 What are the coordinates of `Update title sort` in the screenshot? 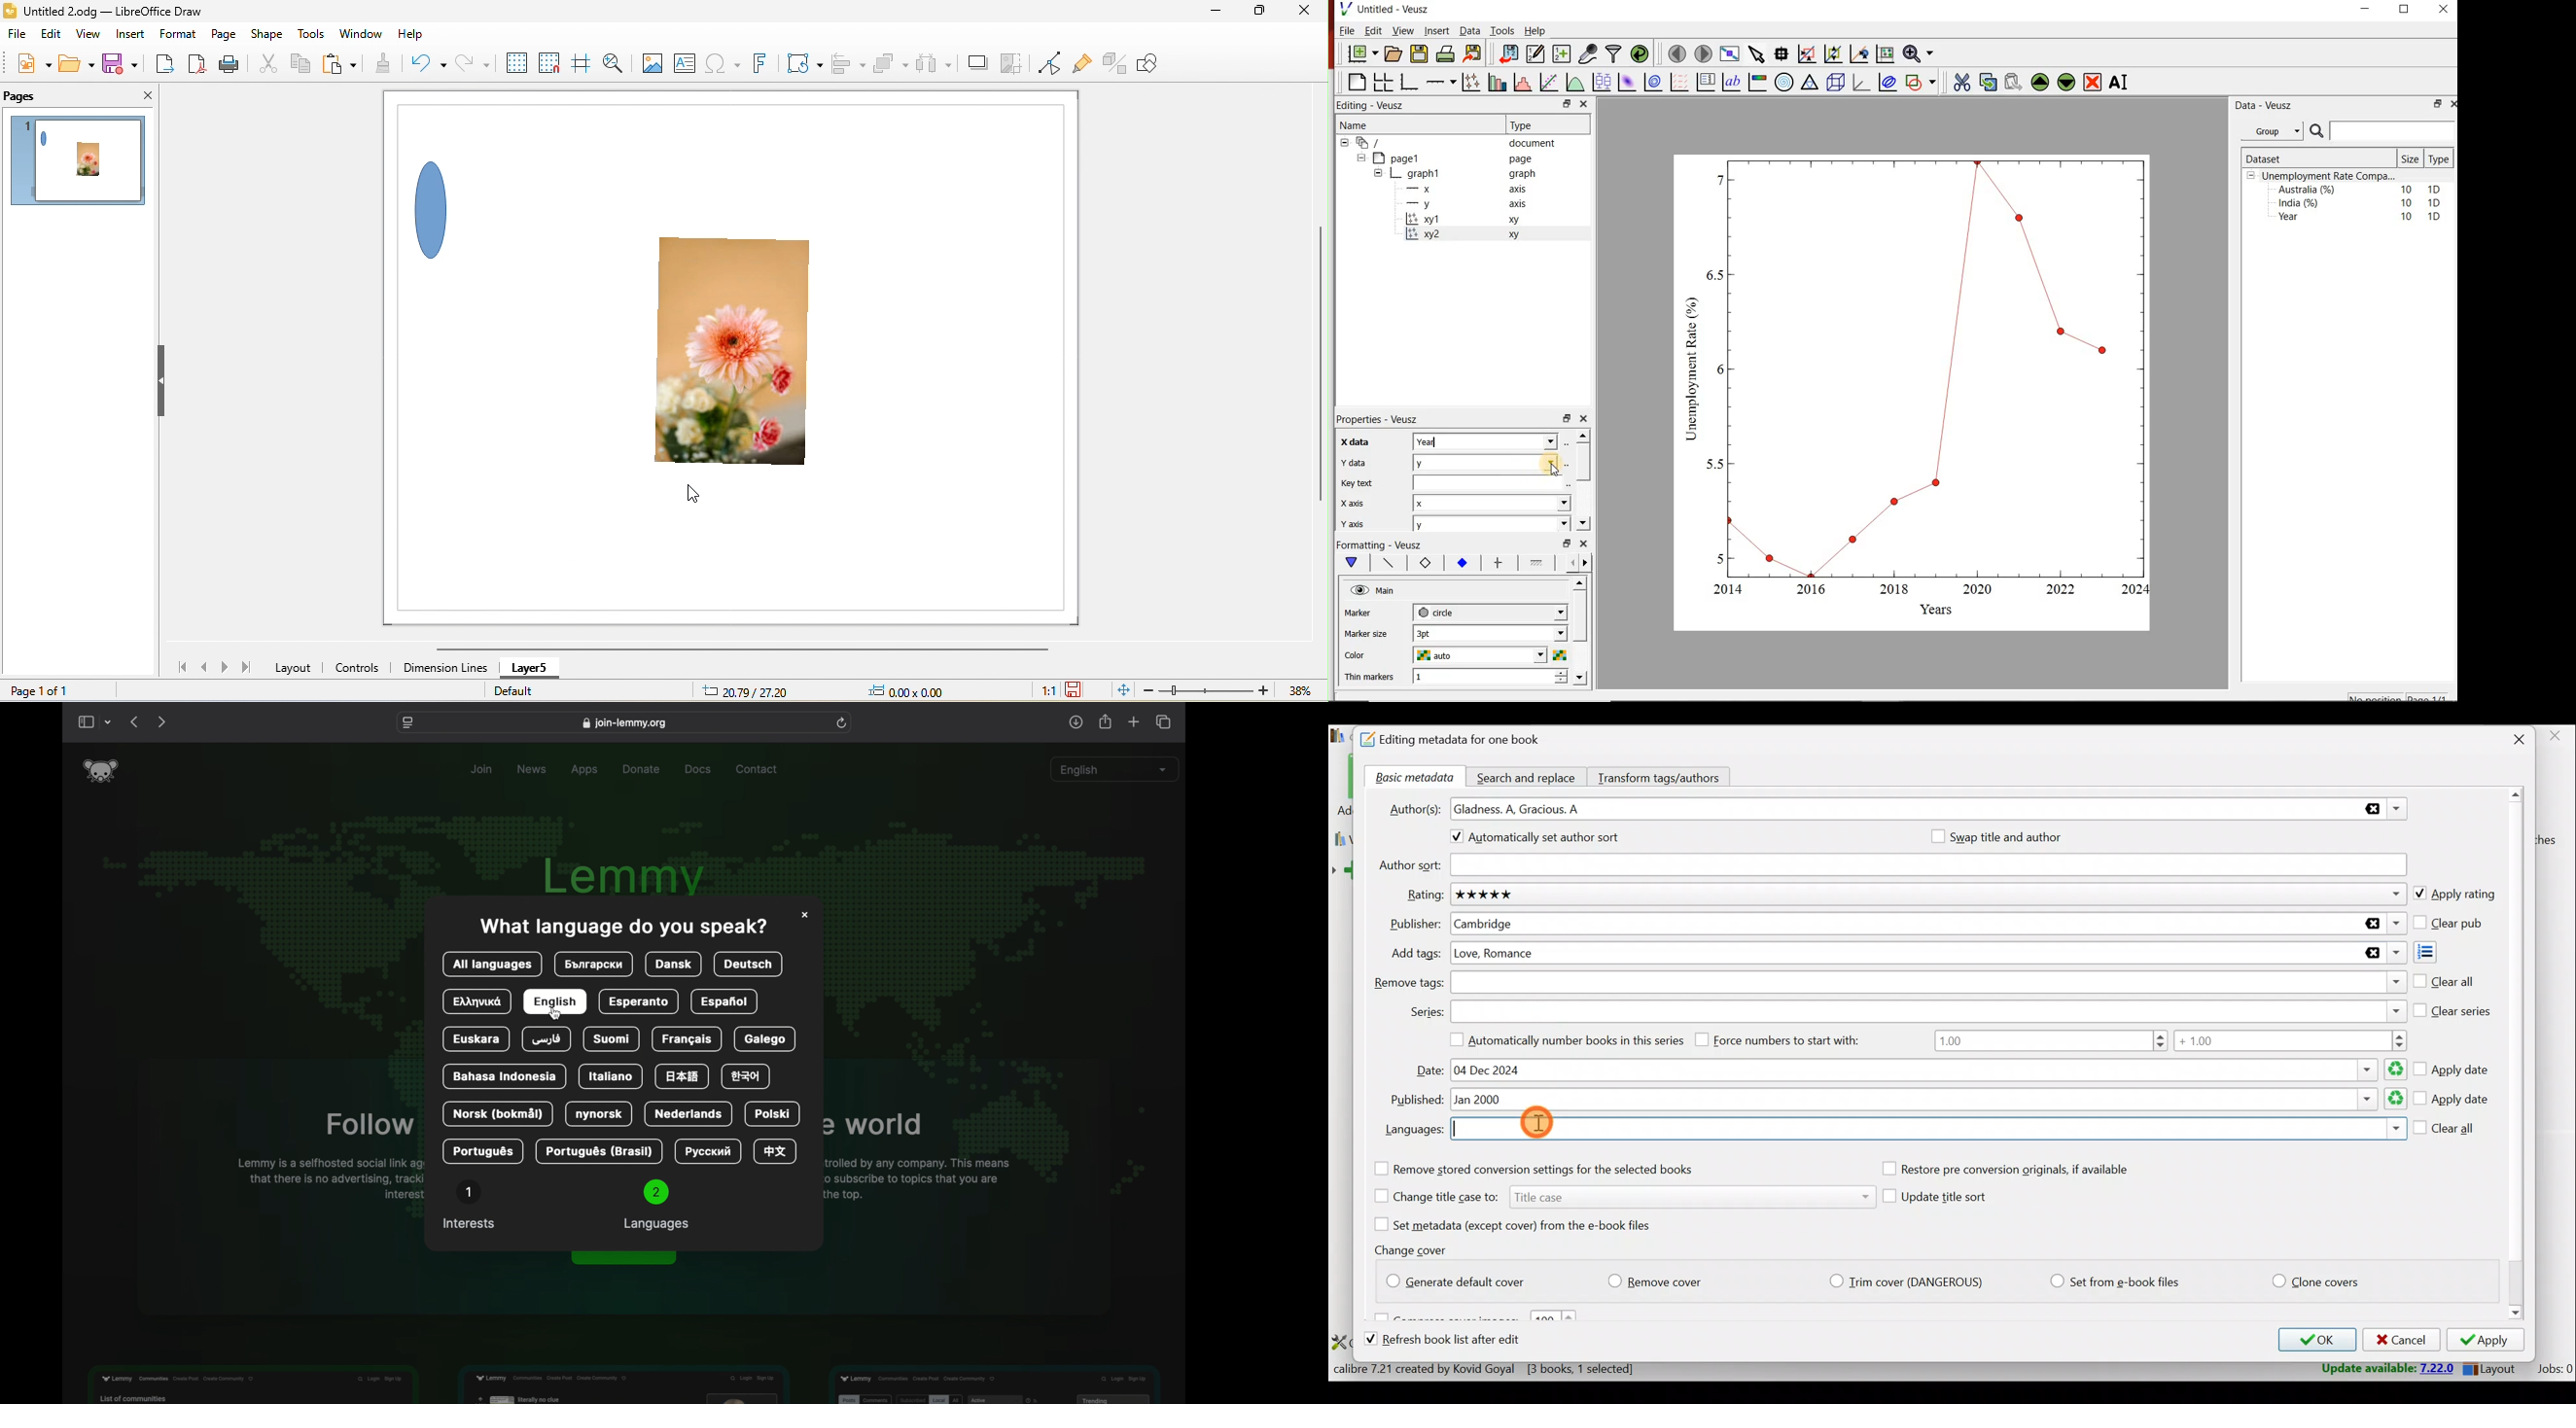 It's located at (1947, 1199).